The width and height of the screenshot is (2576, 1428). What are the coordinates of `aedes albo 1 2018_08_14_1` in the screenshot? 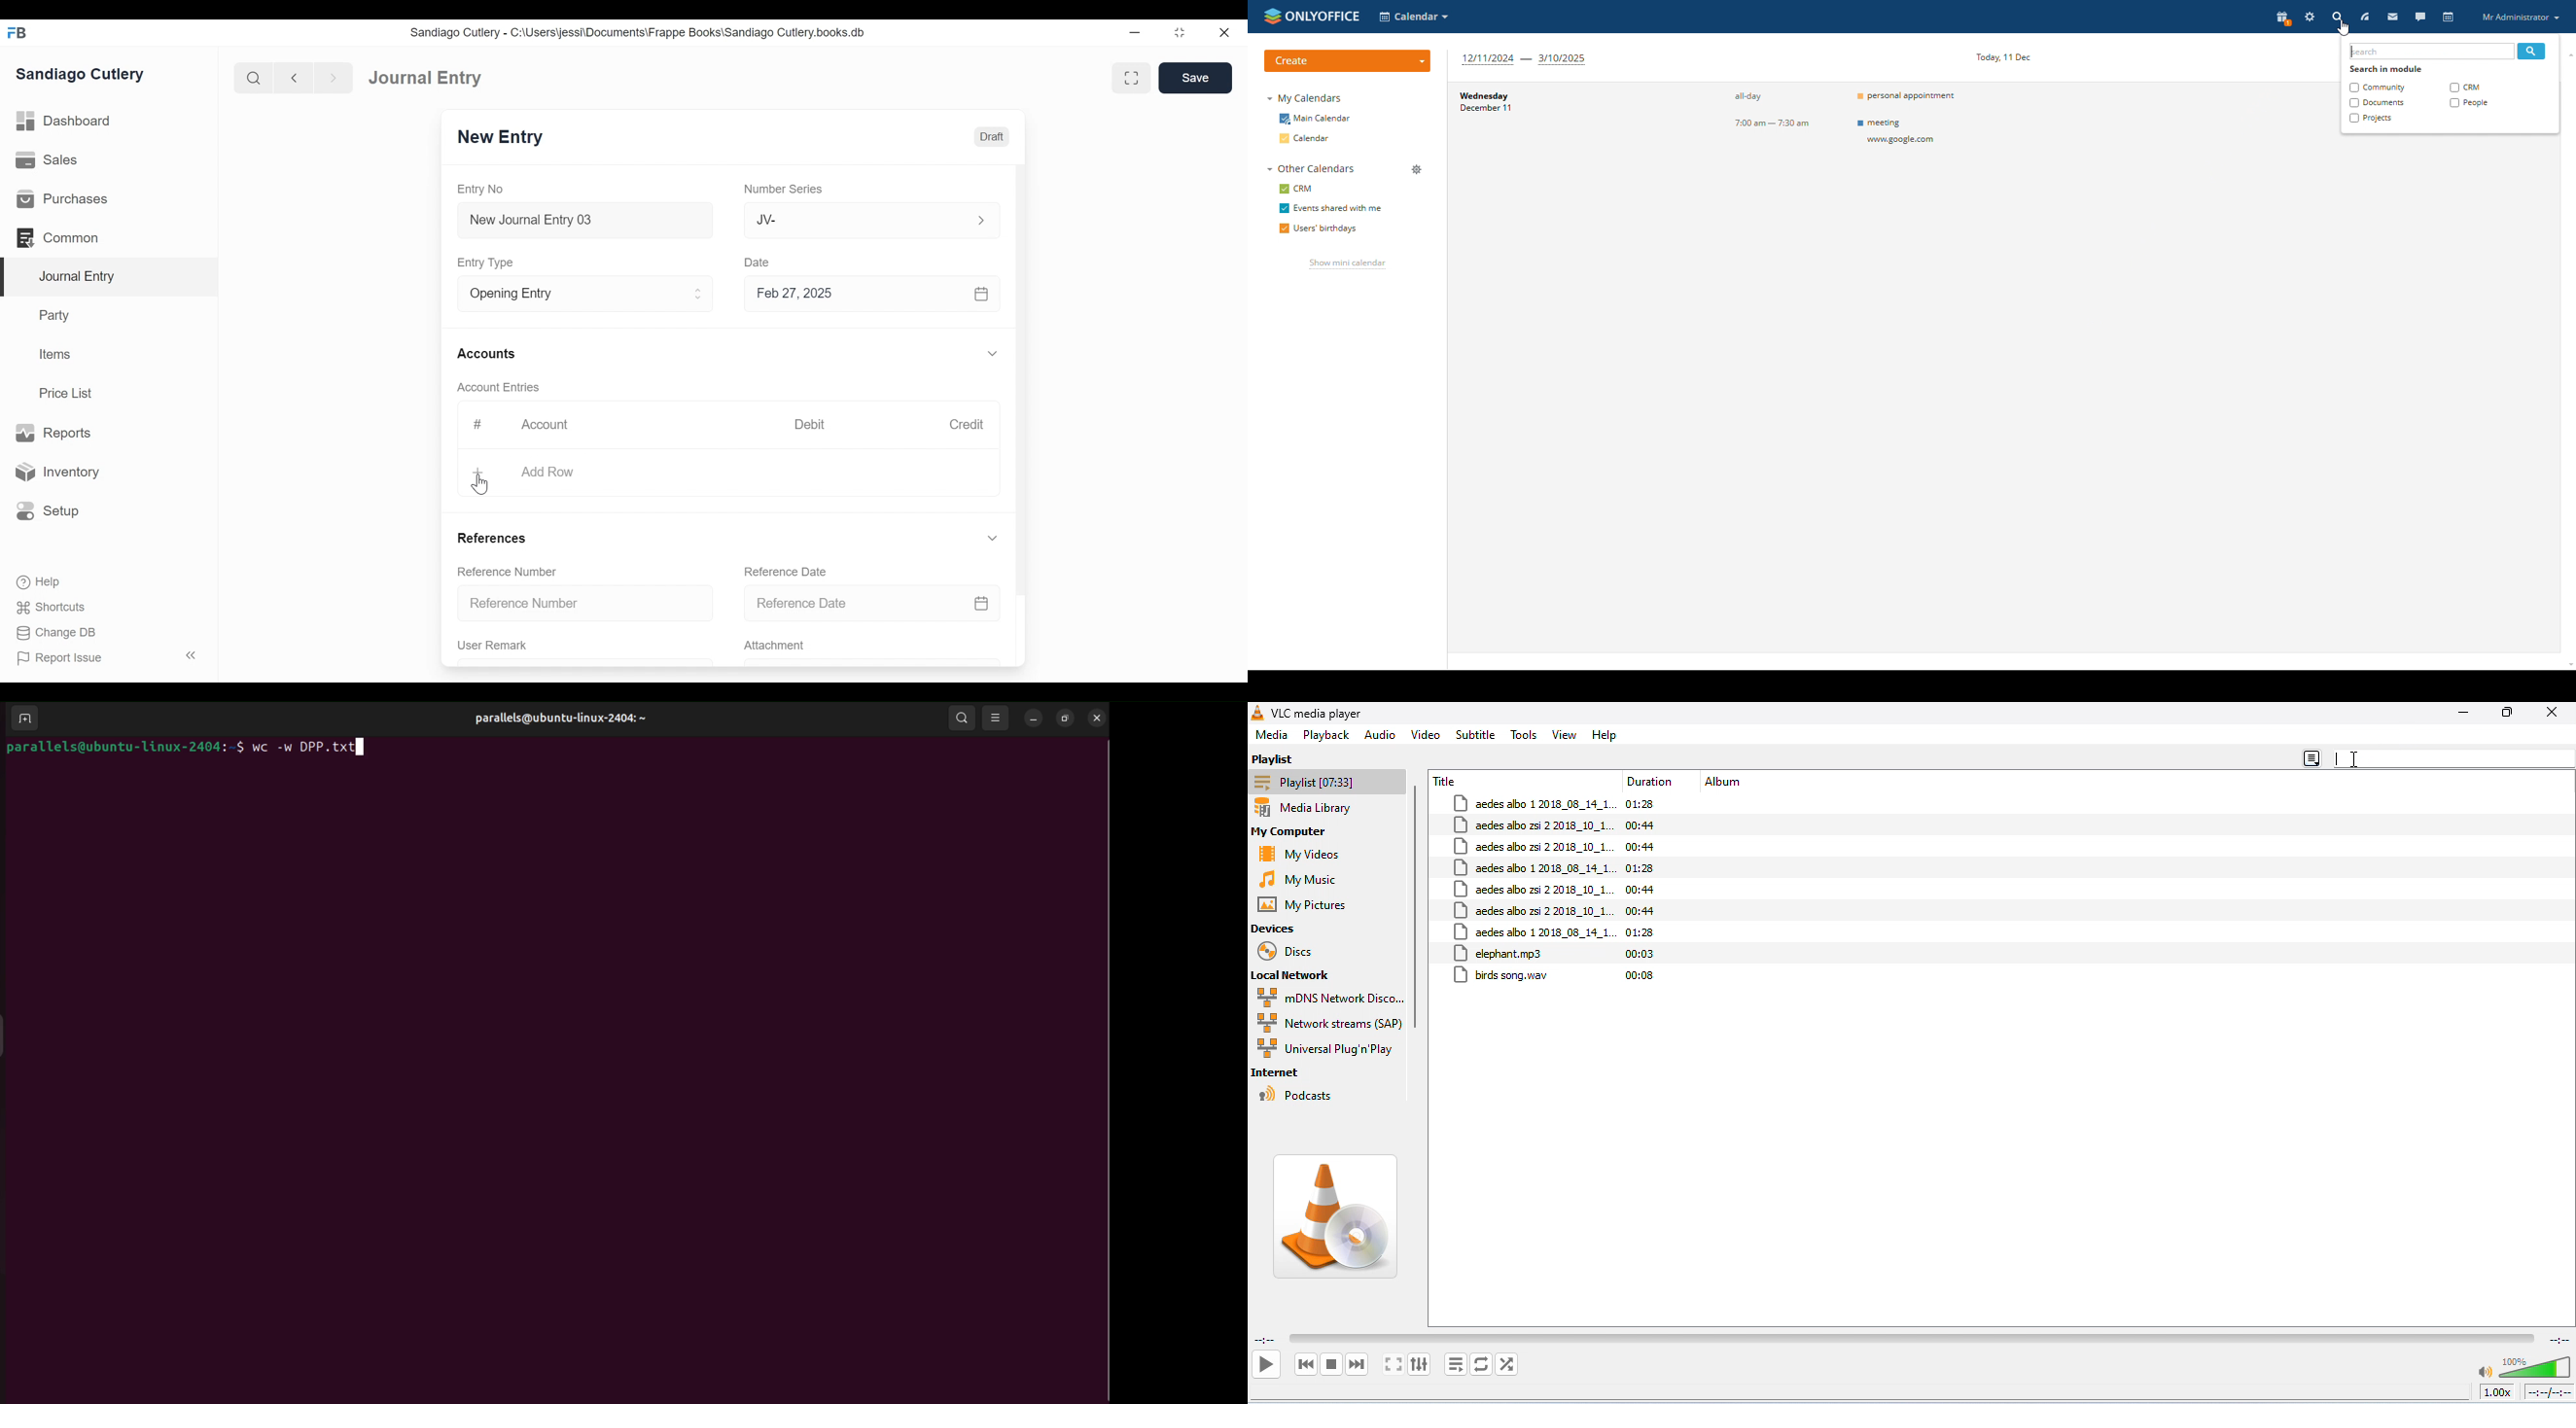 It's located at (1535, 804).